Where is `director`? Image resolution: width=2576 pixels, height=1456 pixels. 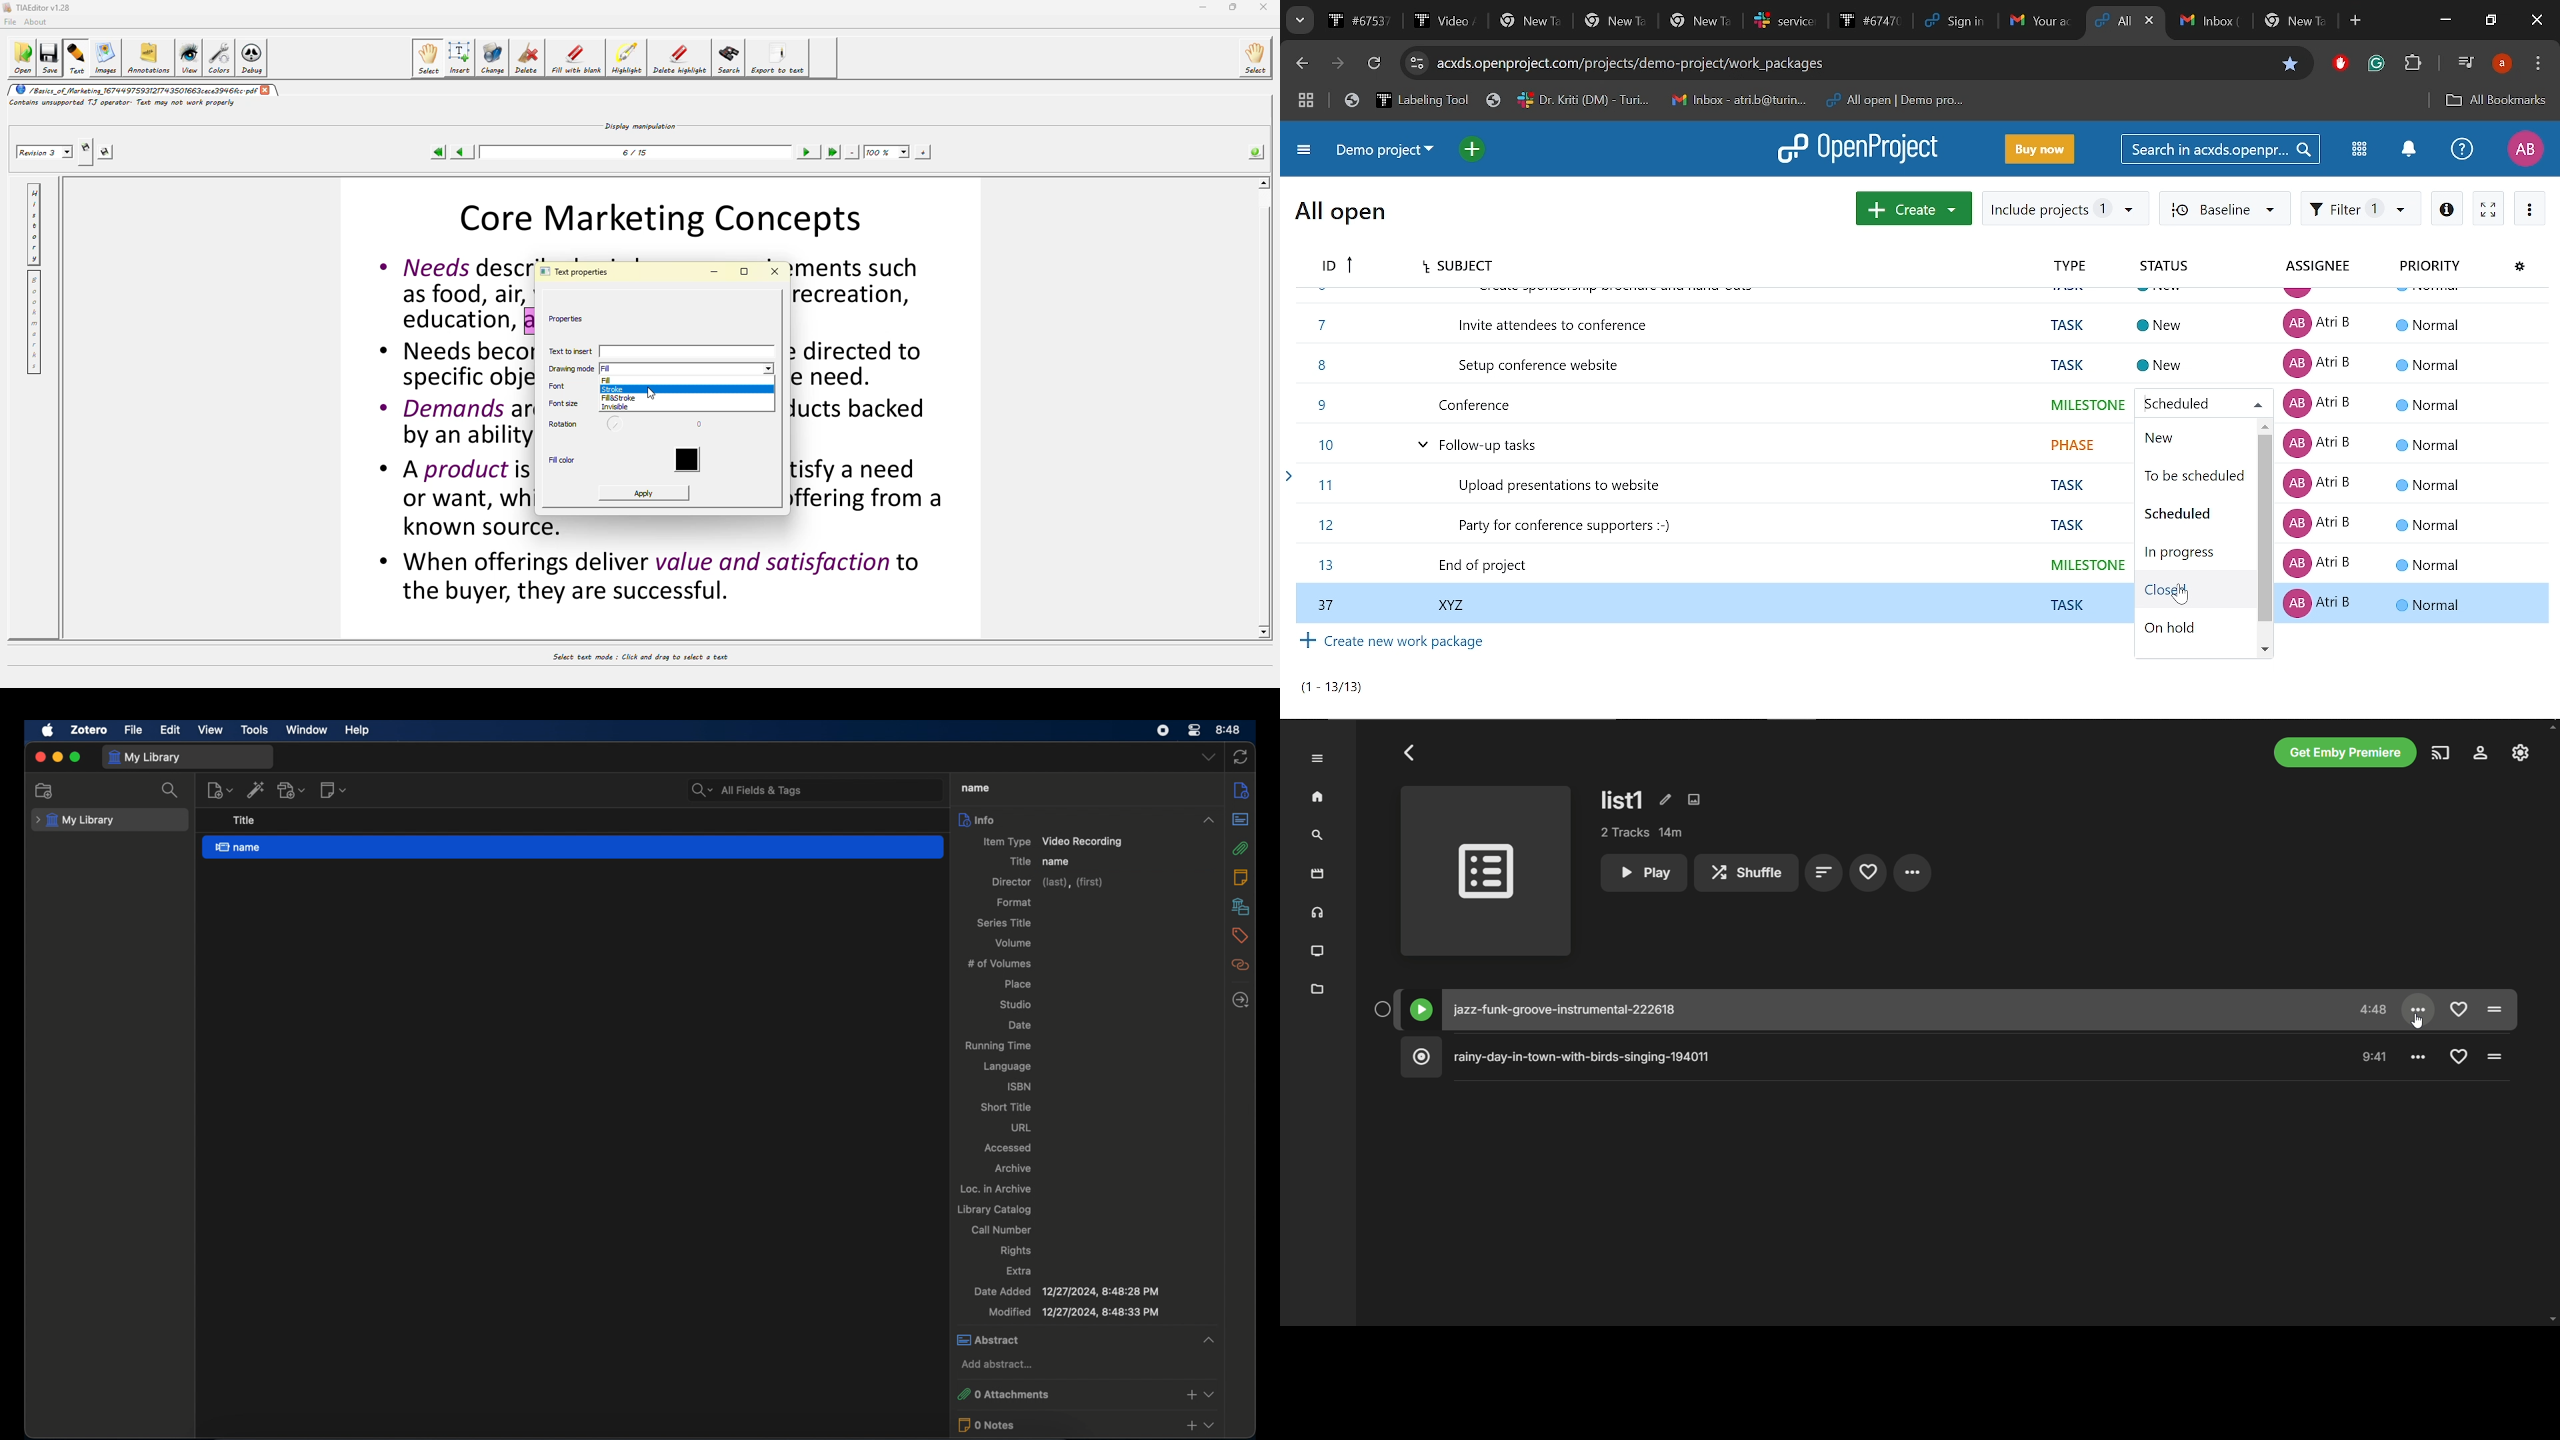
director is located at coordinates (1047, 883).